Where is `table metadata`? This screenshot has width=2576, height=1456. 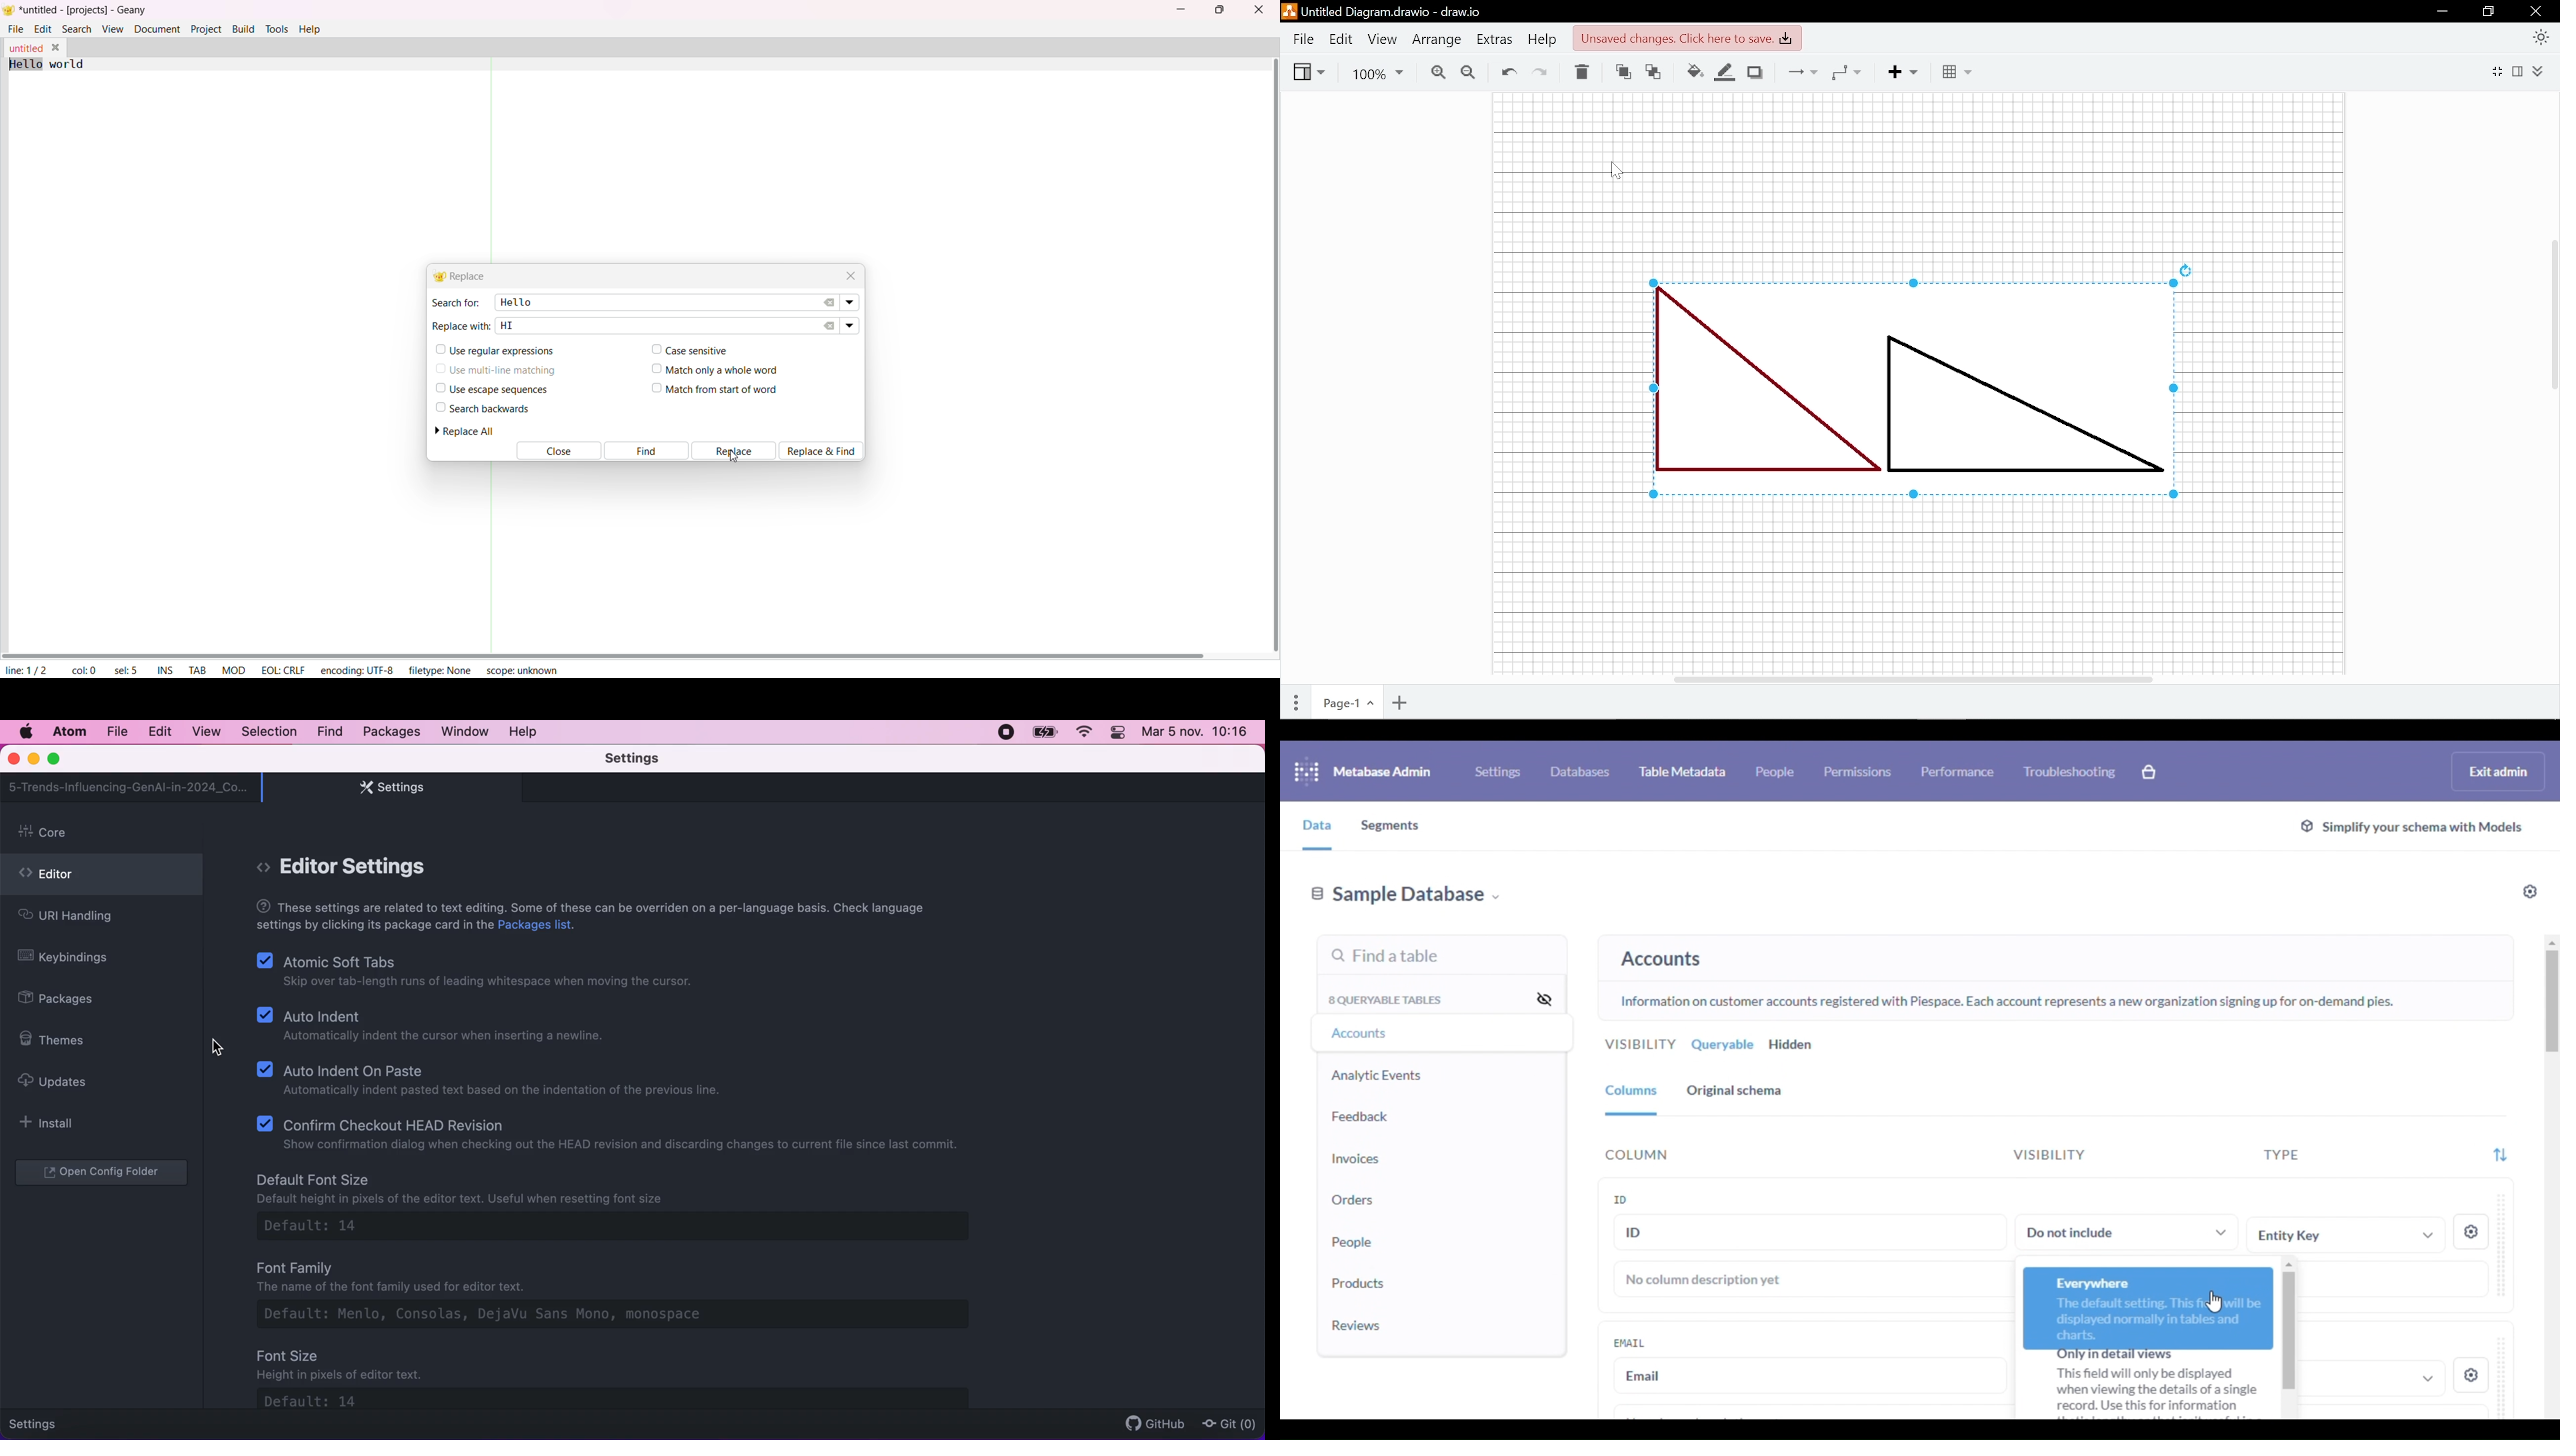
table metadata is located at coordinates (1683, 771).